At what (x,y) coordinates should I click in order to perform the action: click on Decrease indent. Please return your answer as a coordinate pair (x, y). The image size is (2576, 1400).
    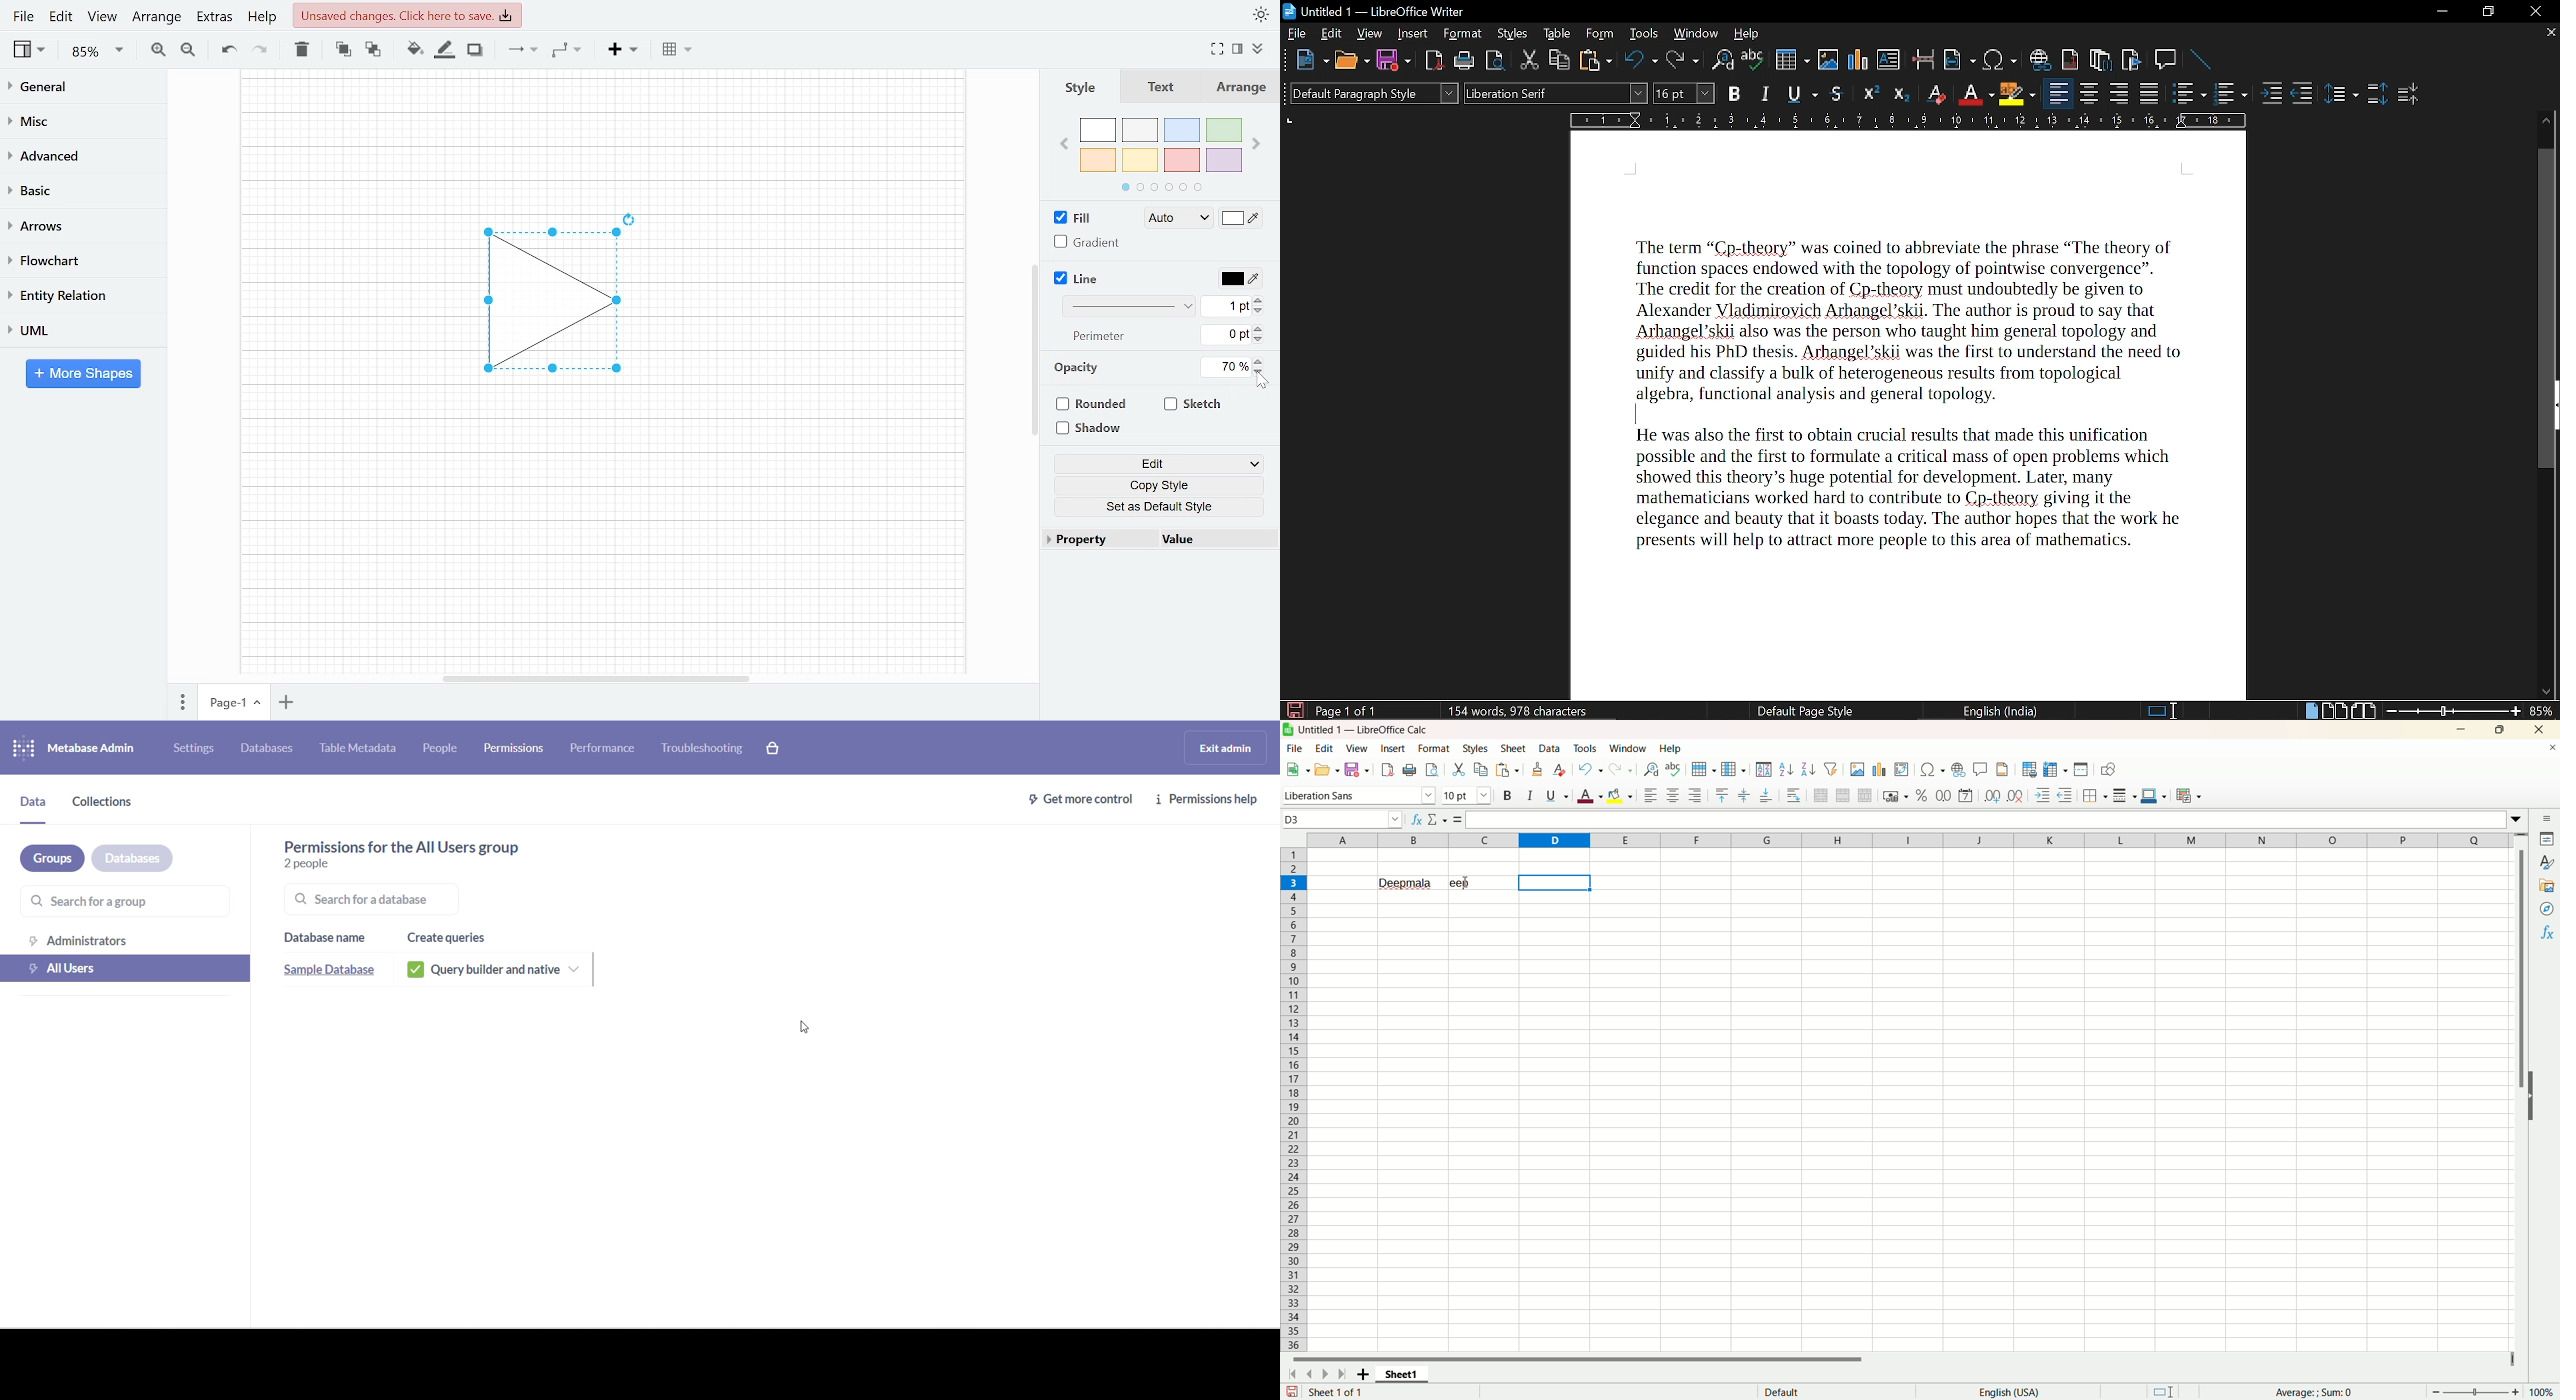
    Looking at the image, I should click on (2065, 795).